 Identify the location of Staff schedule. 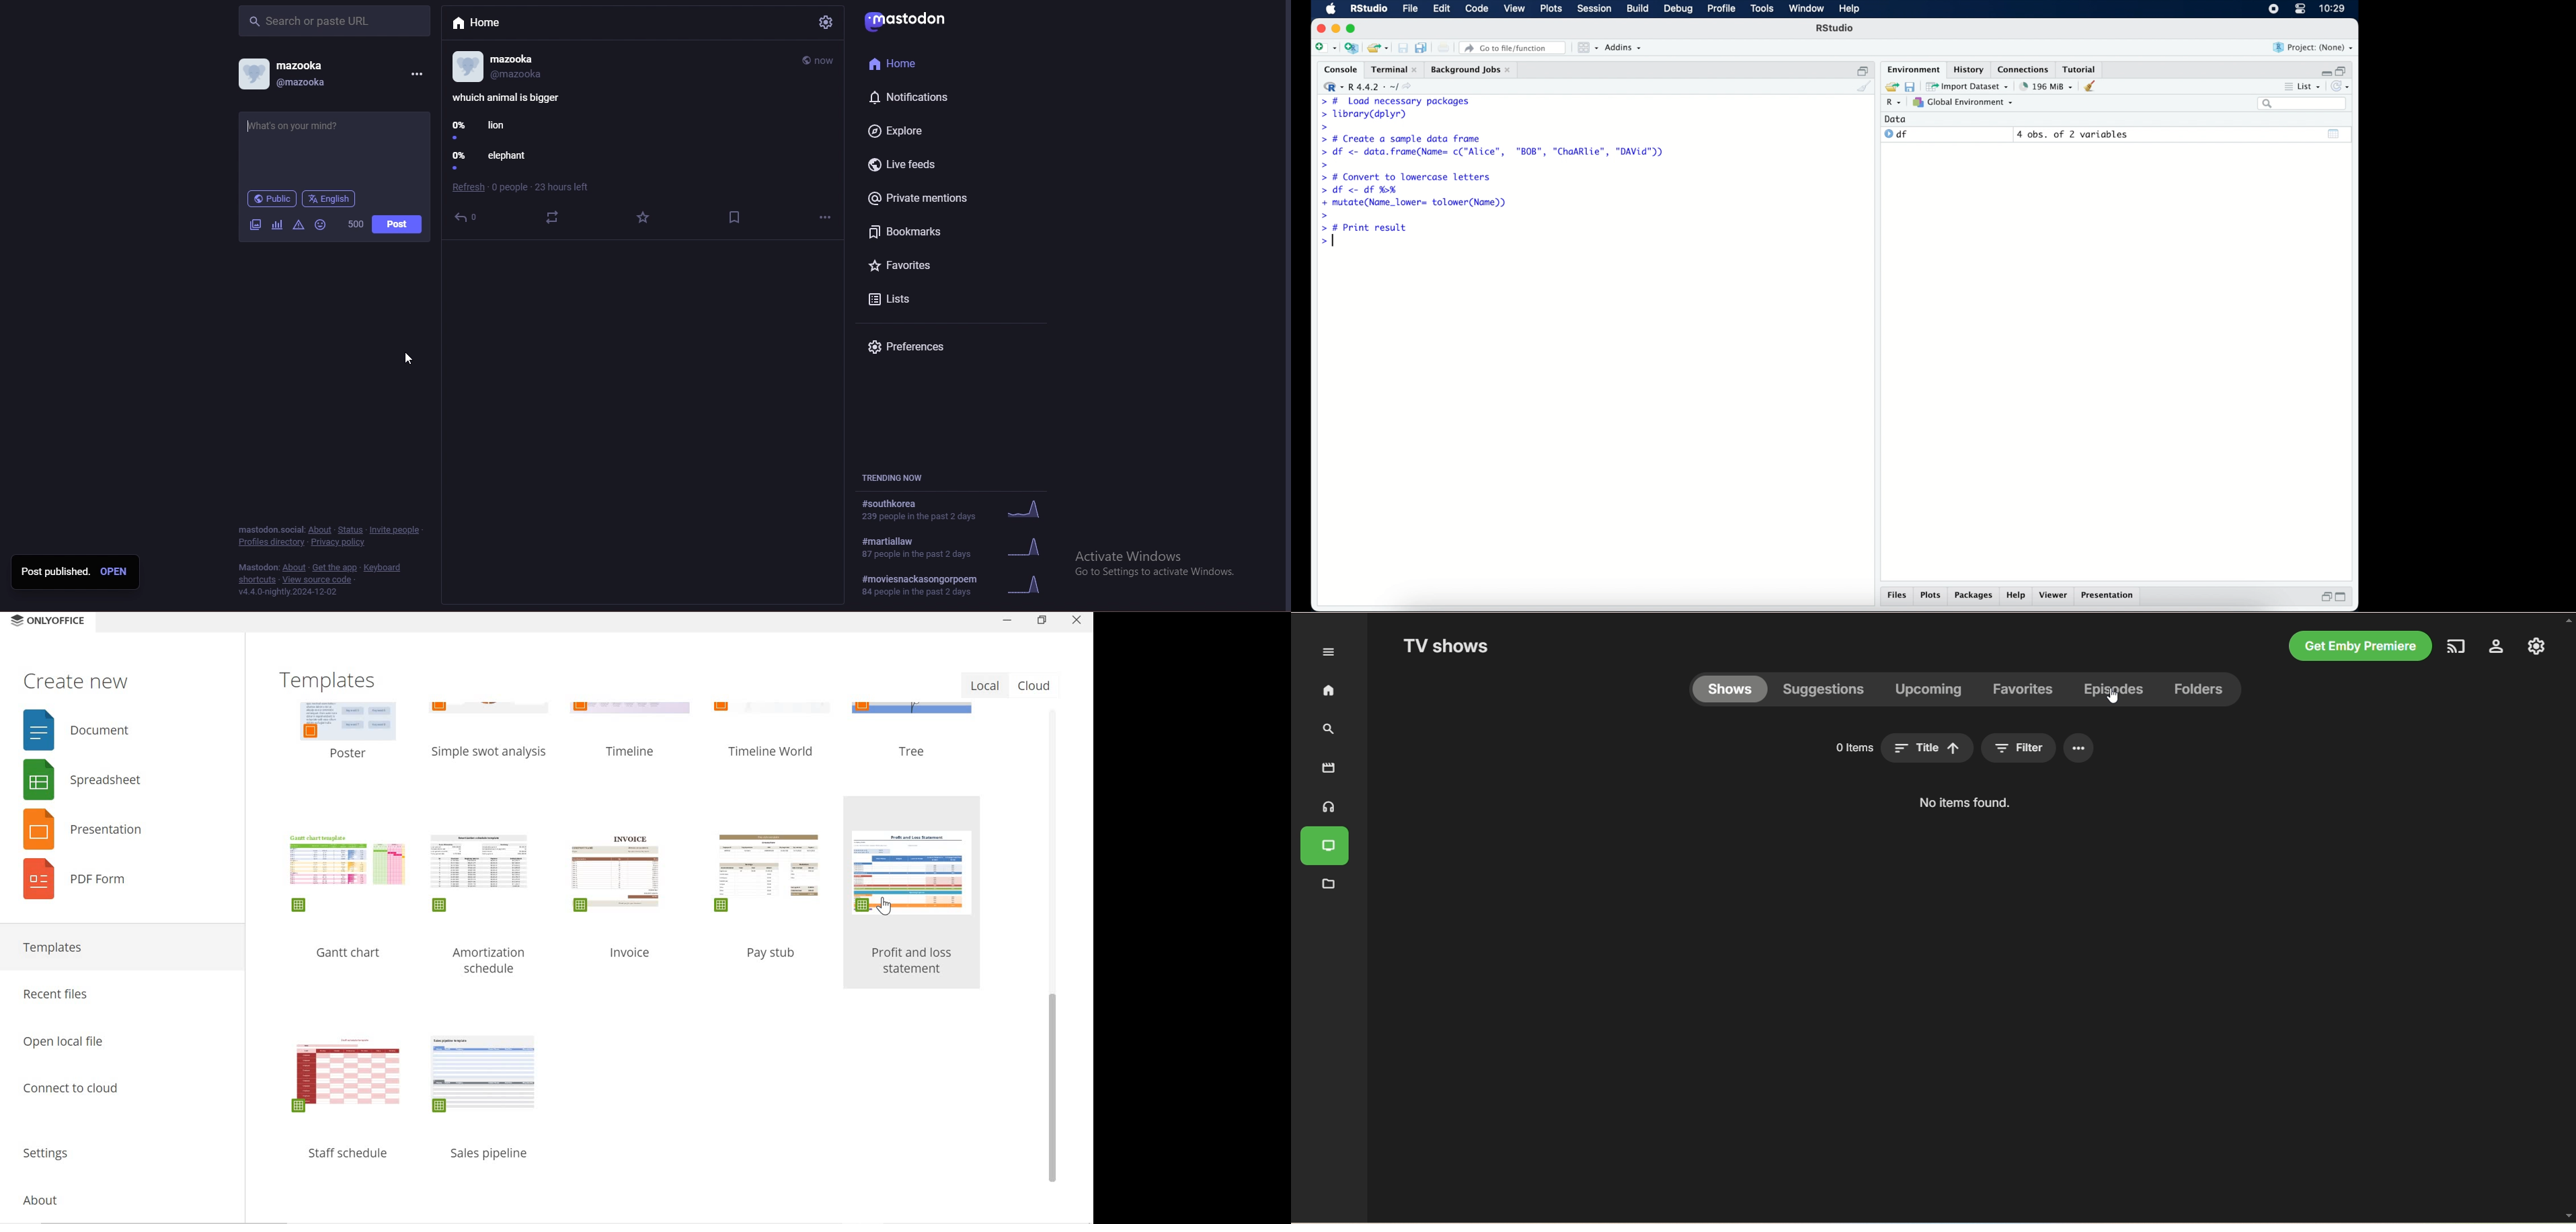
(350, 1155).